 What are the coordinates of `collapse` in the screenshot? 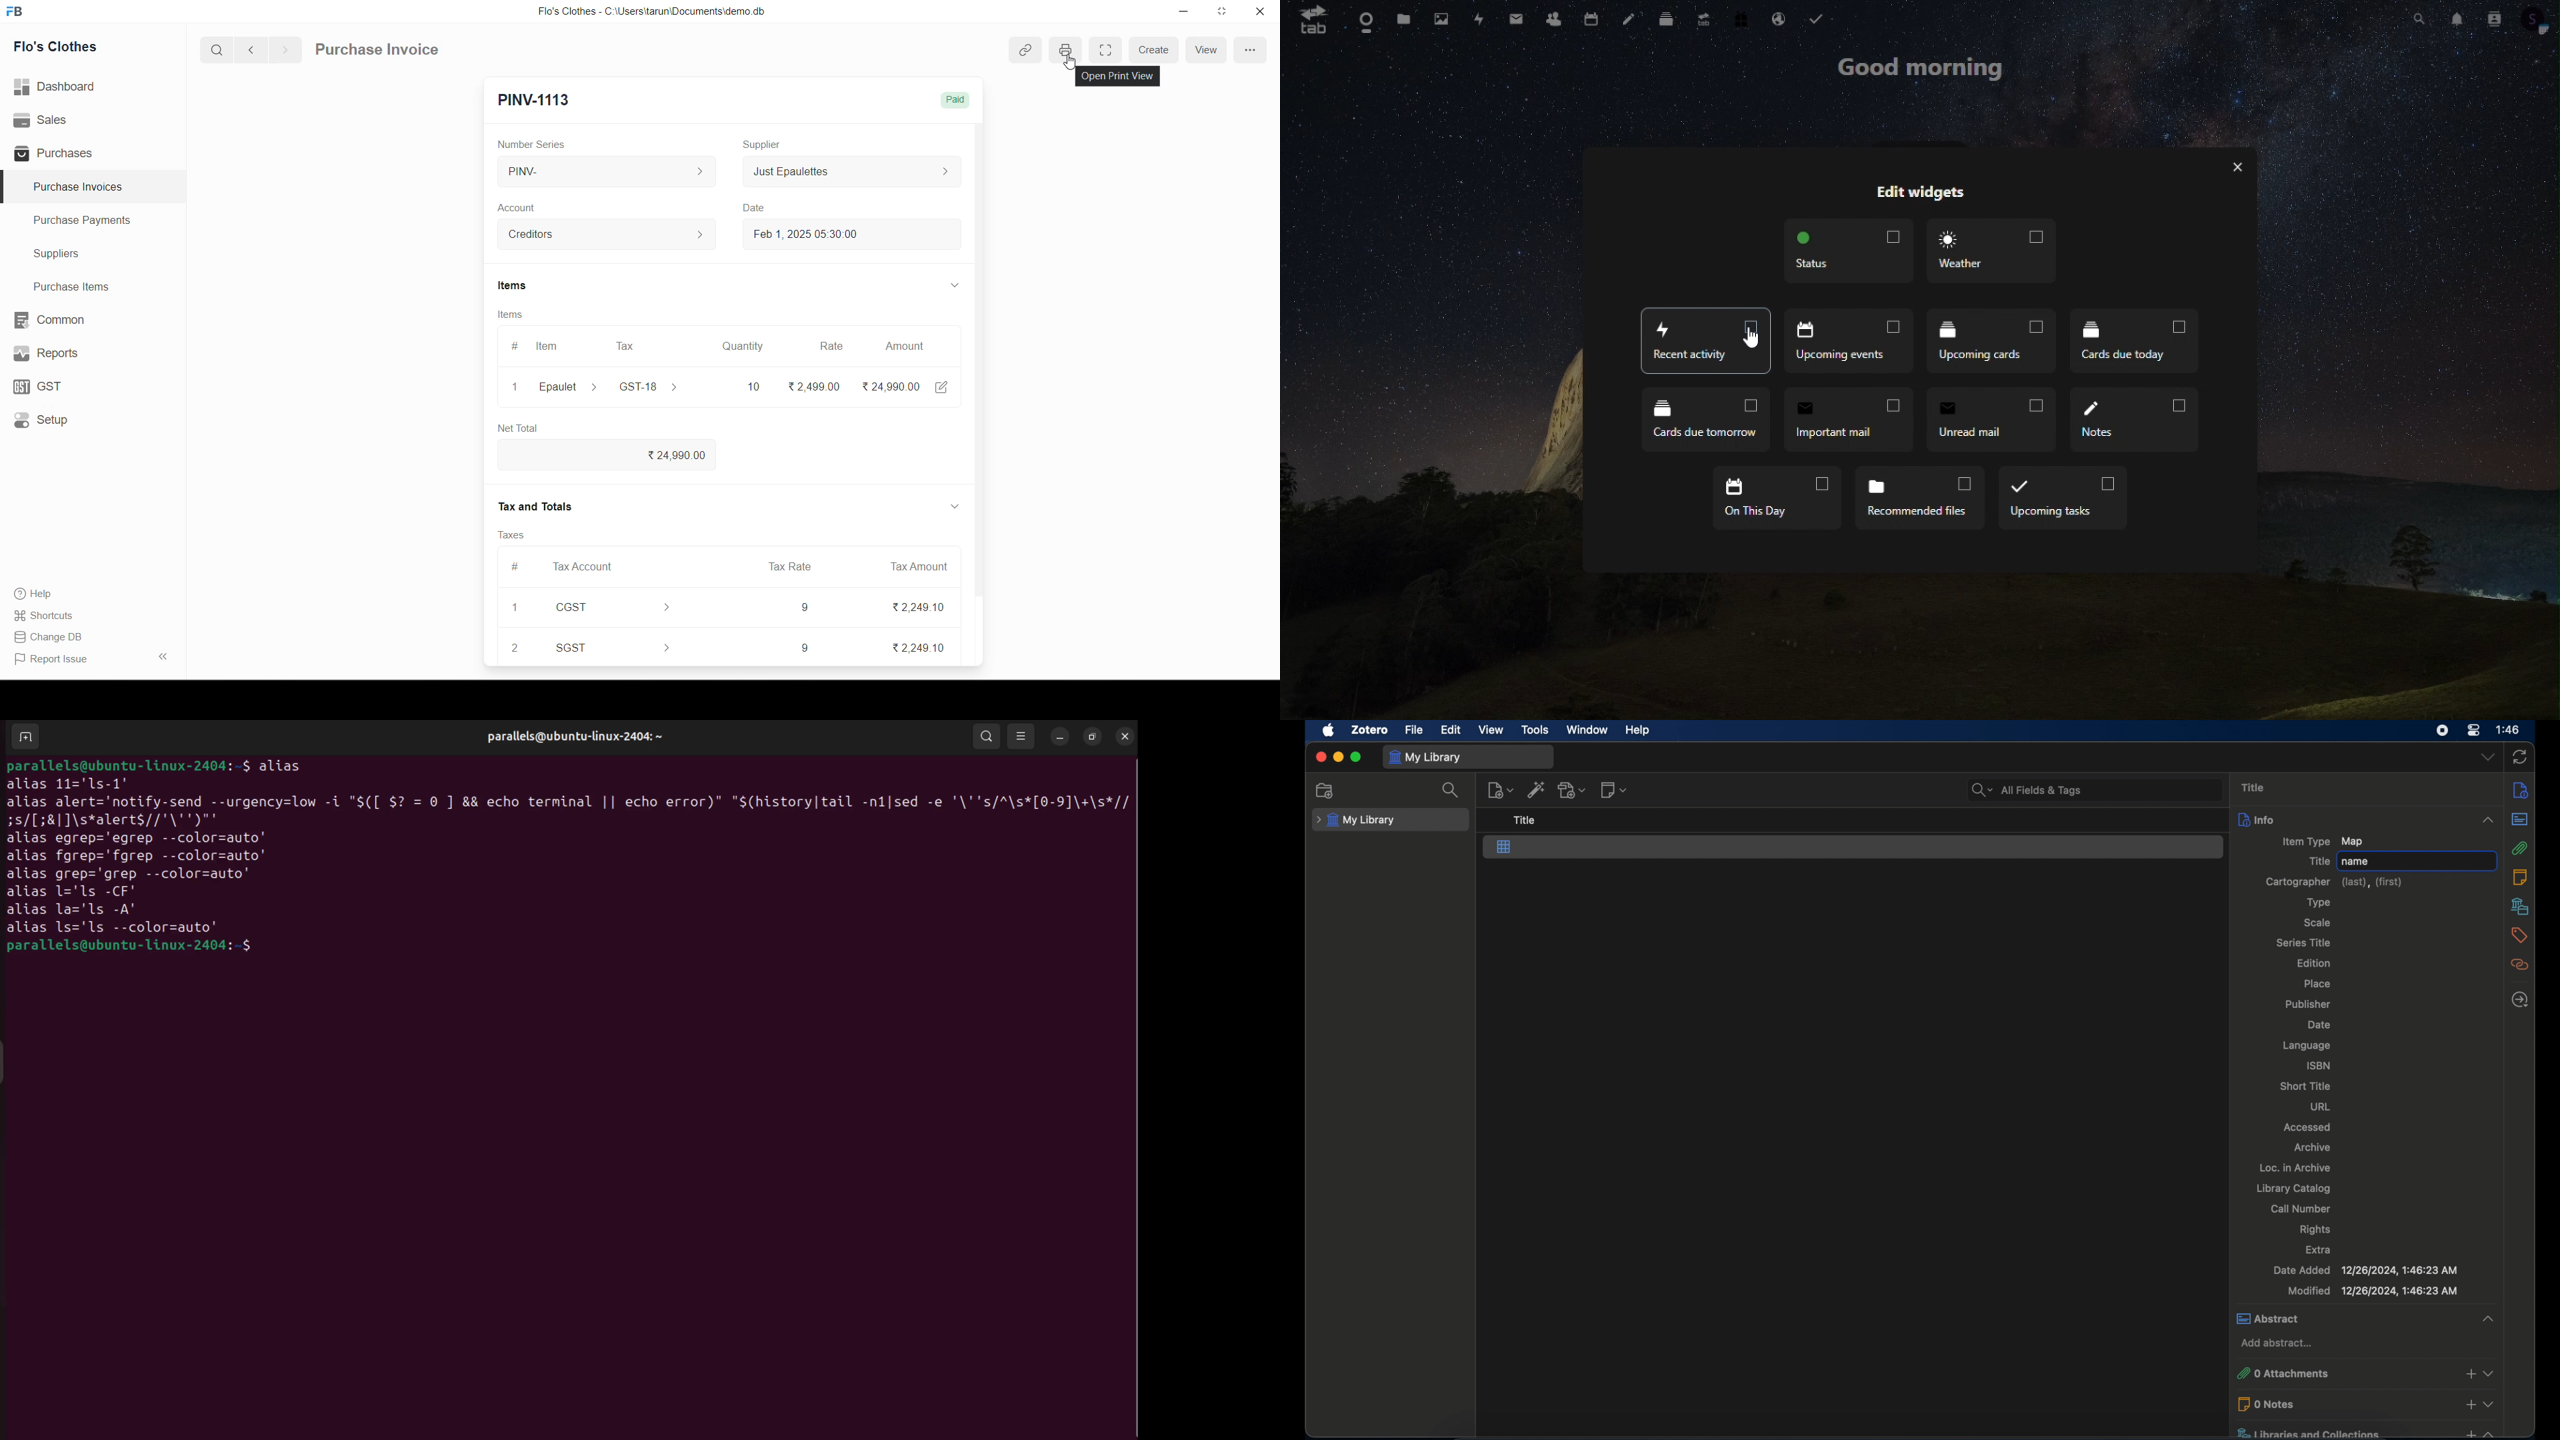 It's located at (167, 657).